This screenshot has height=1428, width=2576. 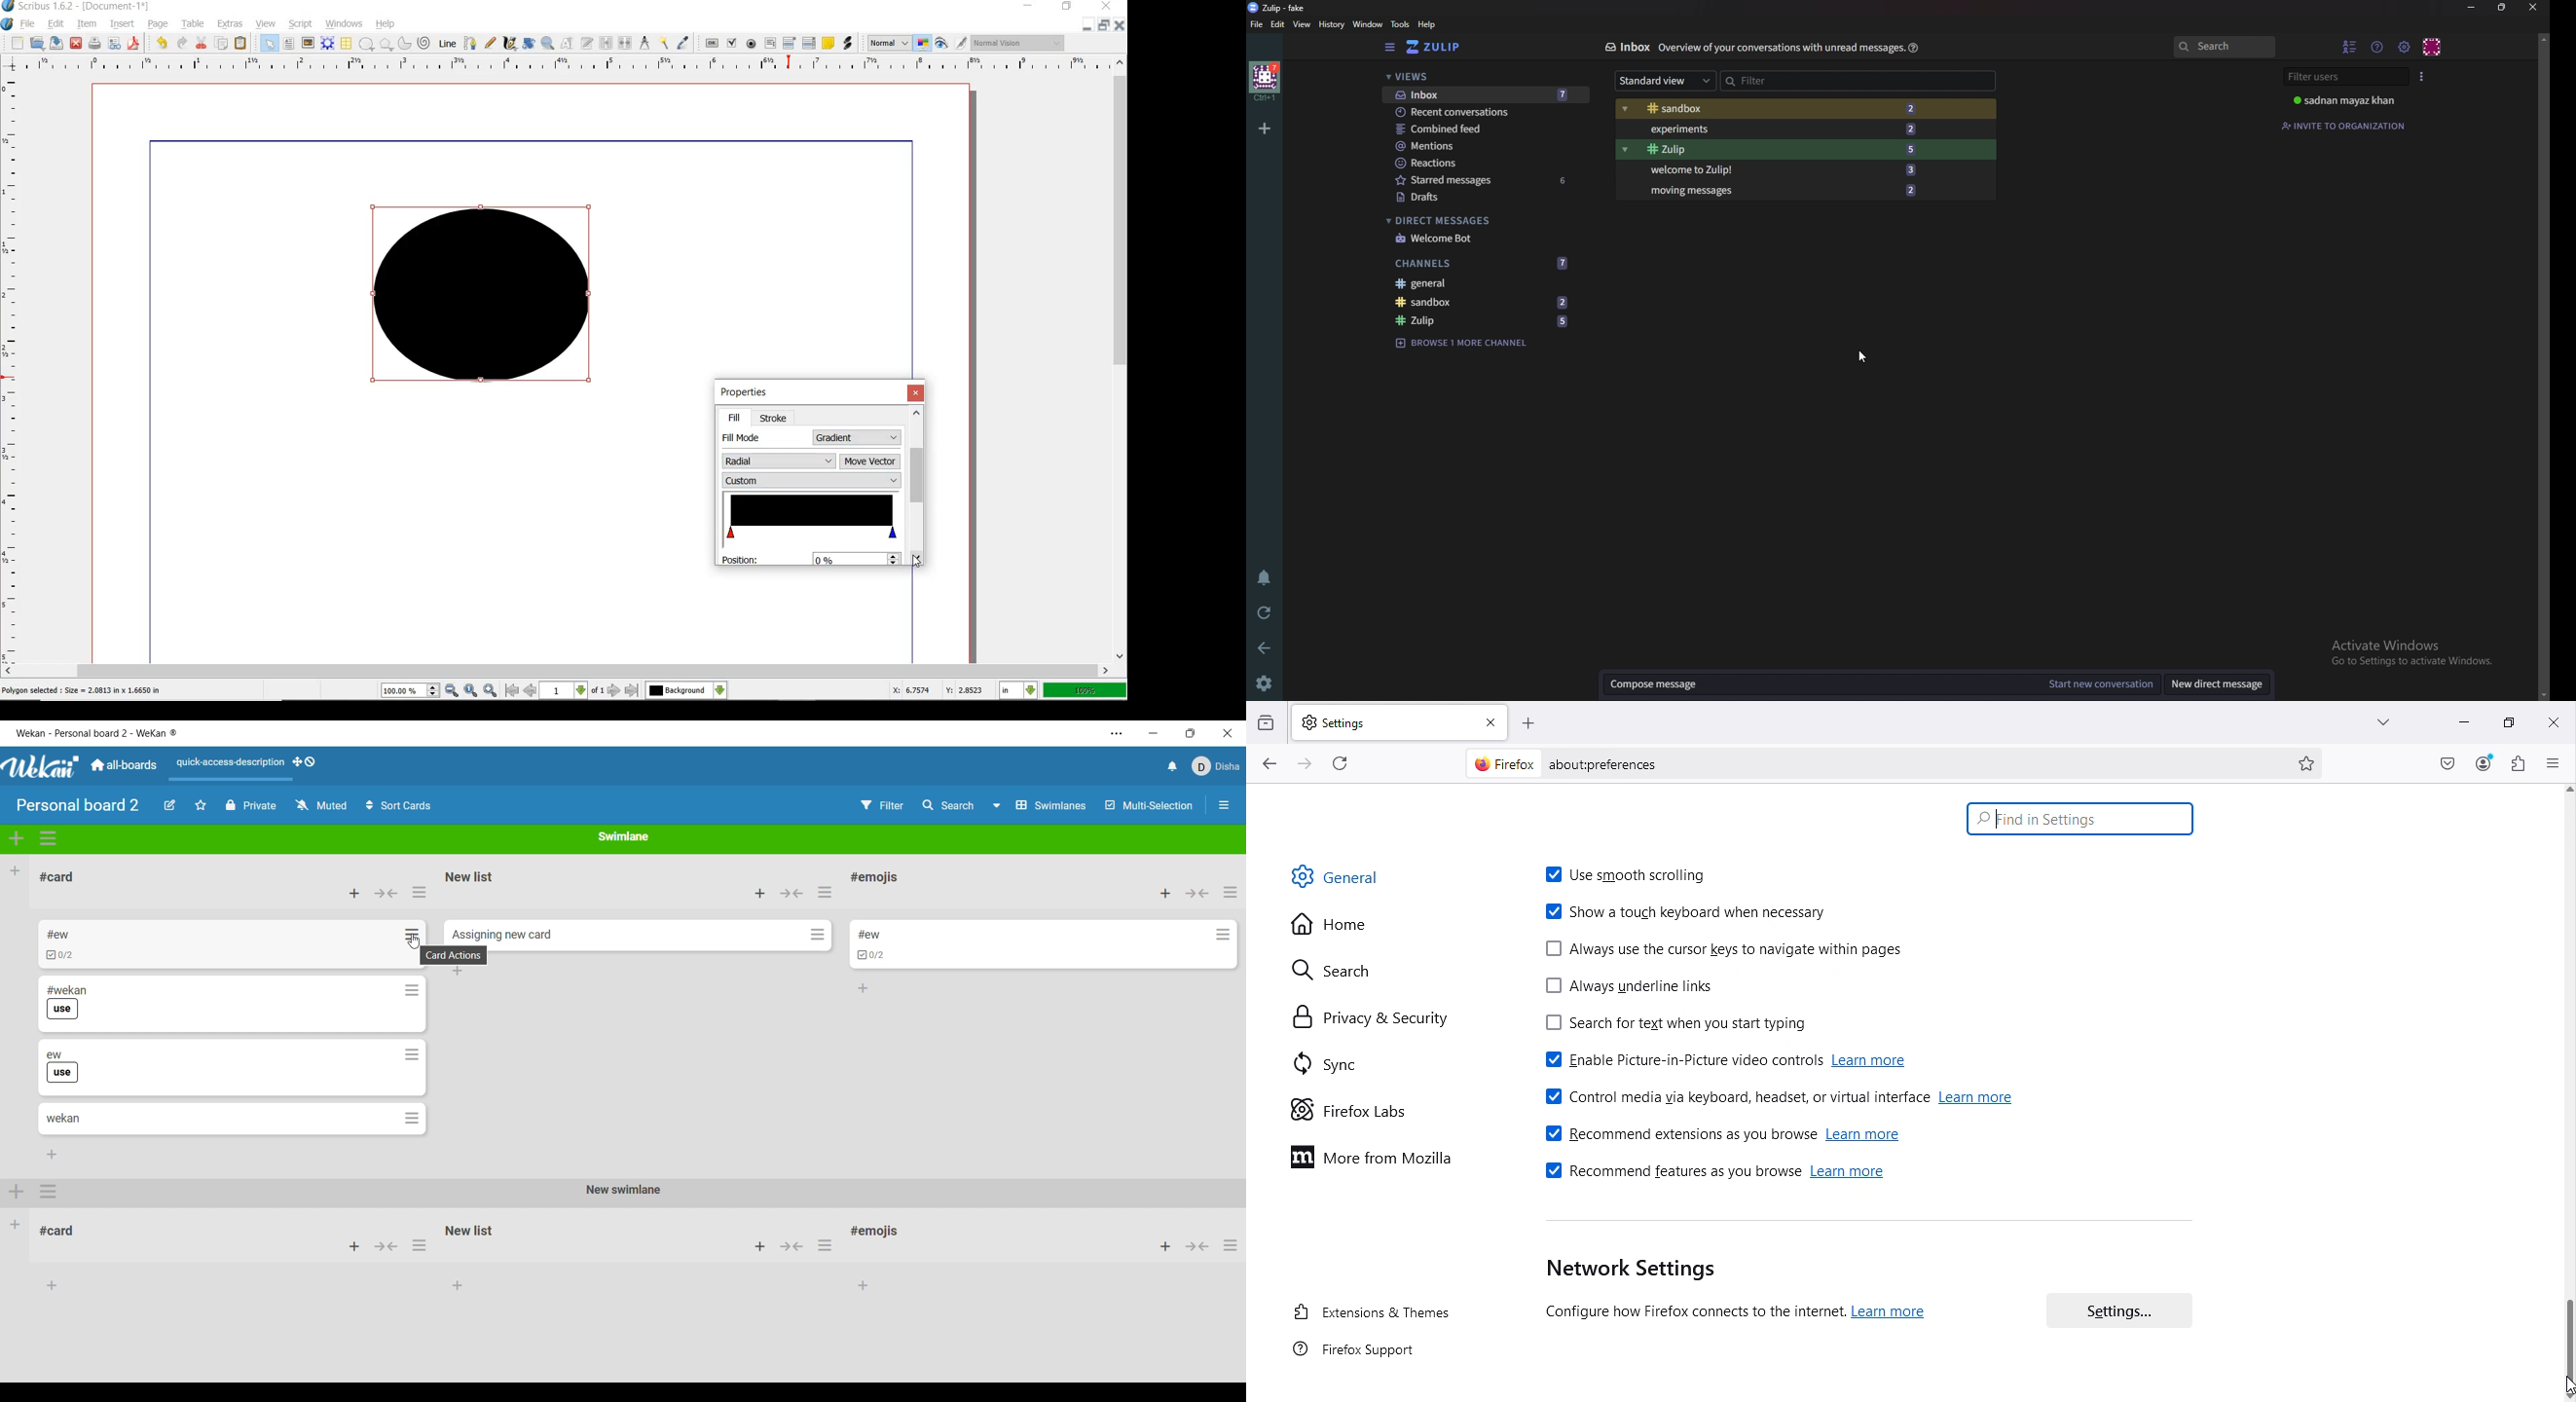 What do you see at coordinates (1121, 357) in the screenshot?
I see `SCROLLBAR` at bounding box center [1121, 357].